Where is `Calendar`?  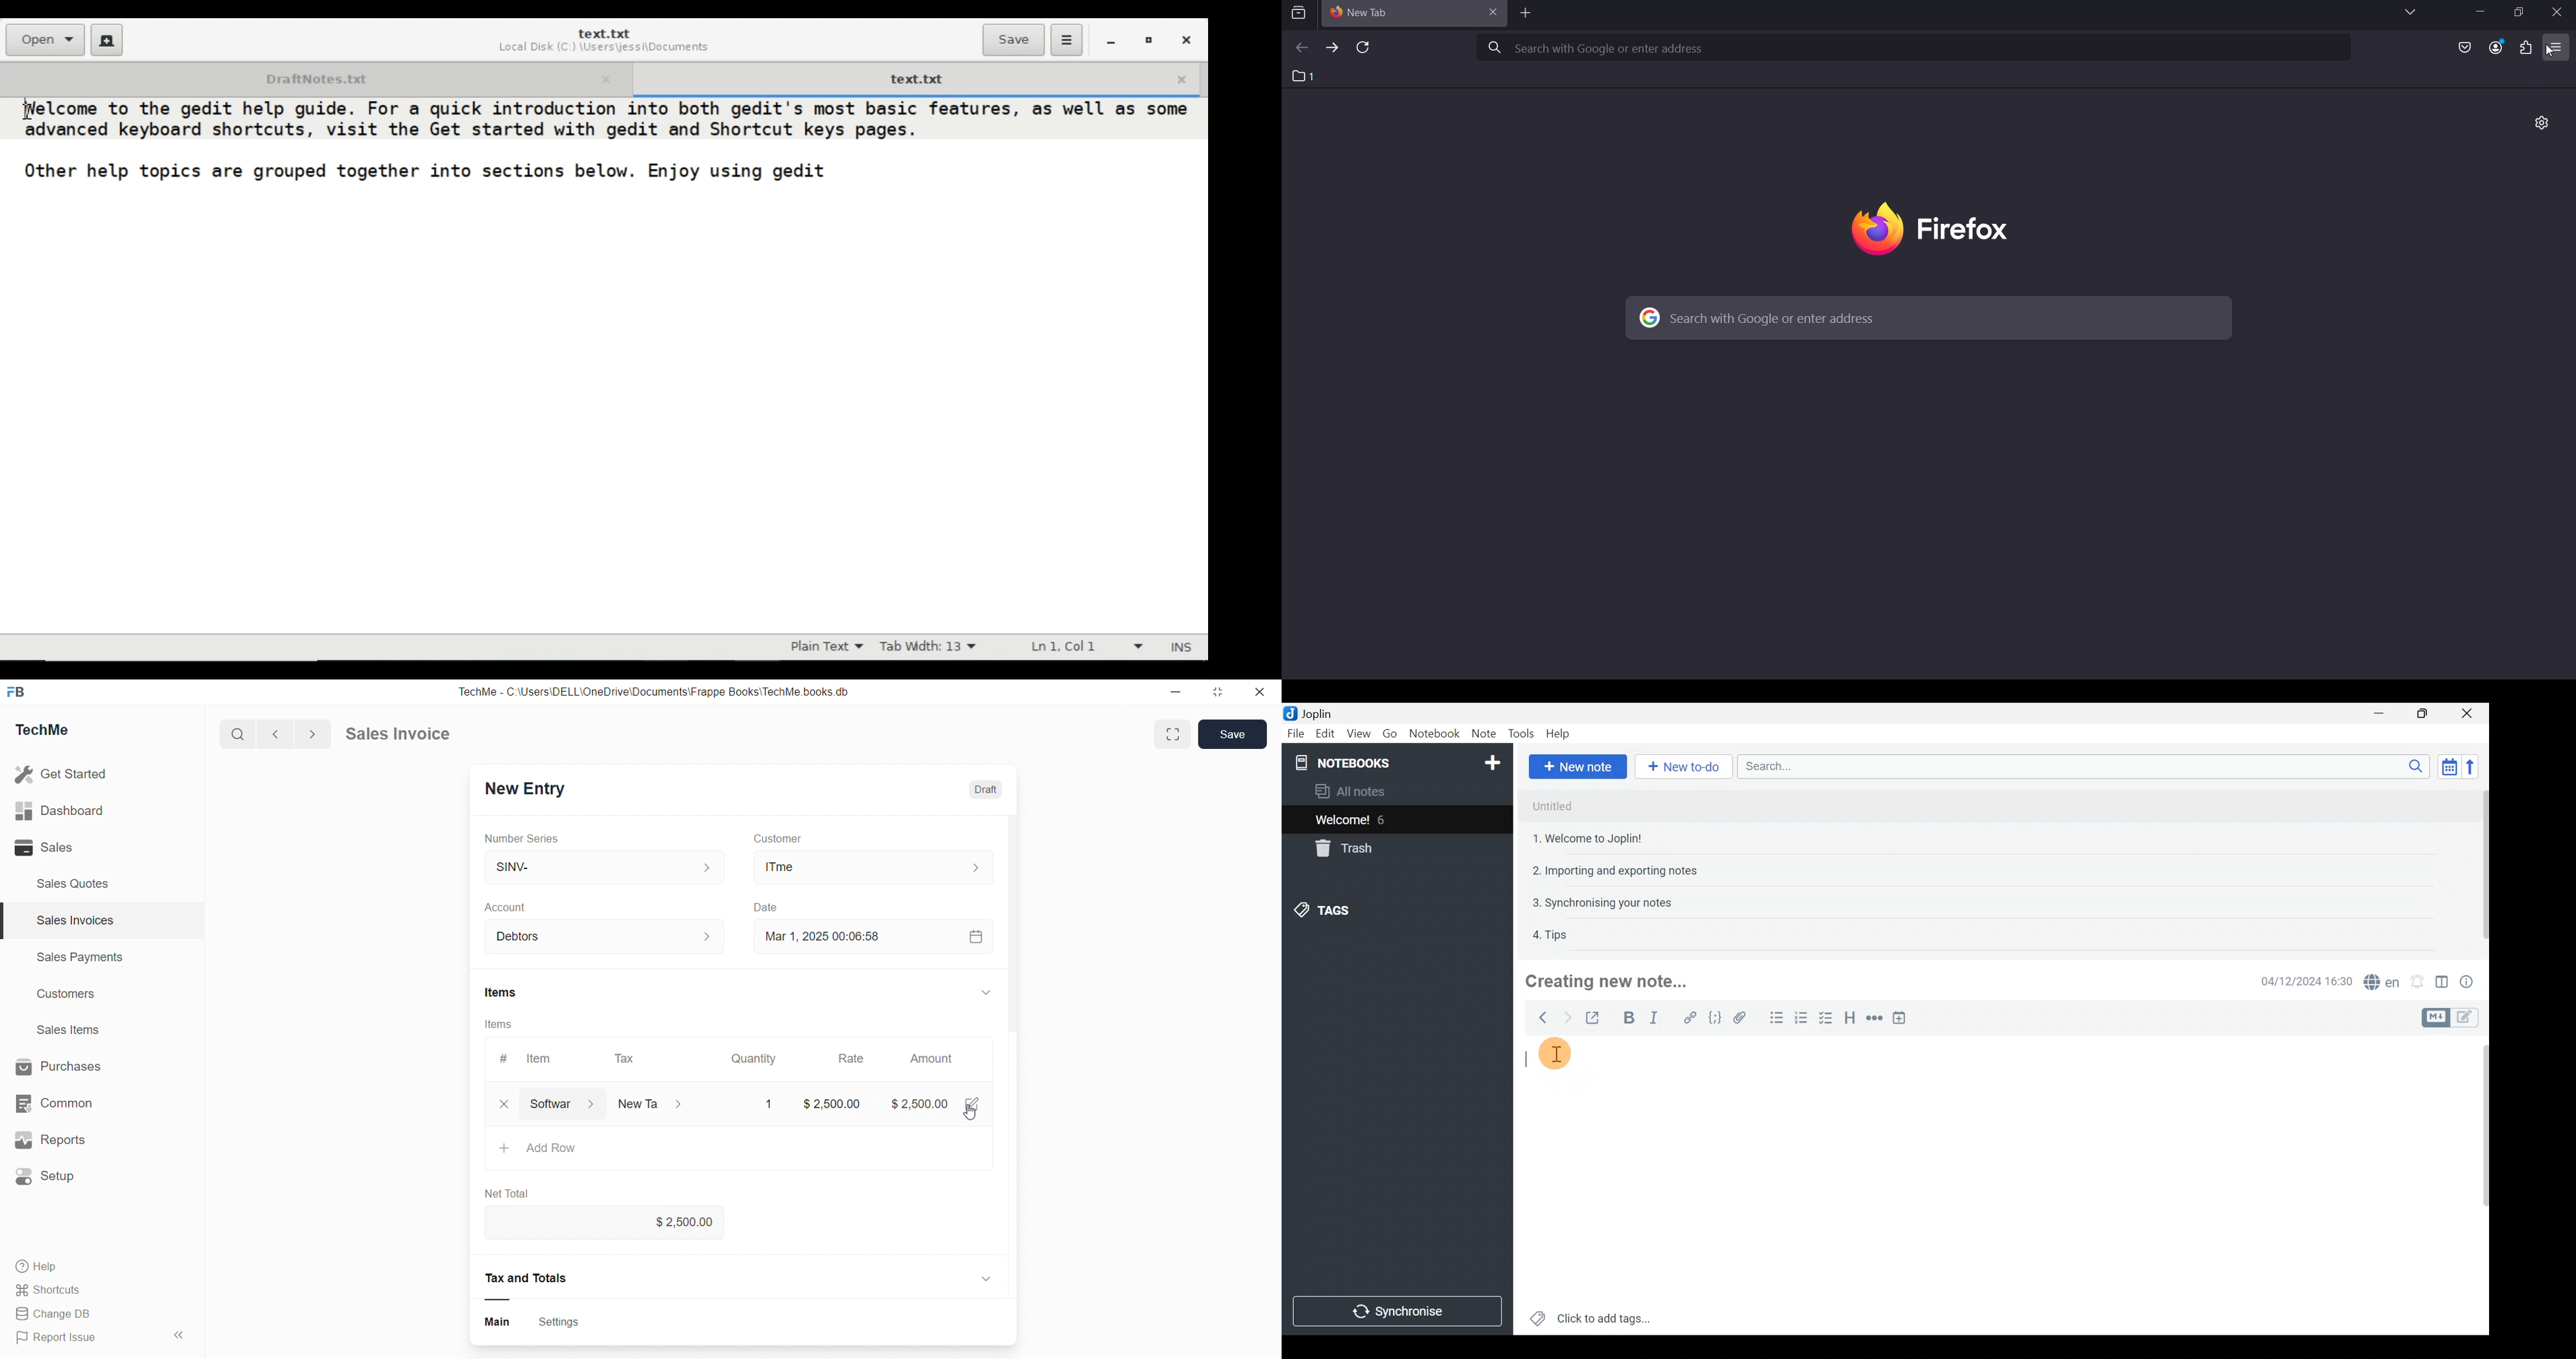 Calendar is located at coordinates (975, 935).